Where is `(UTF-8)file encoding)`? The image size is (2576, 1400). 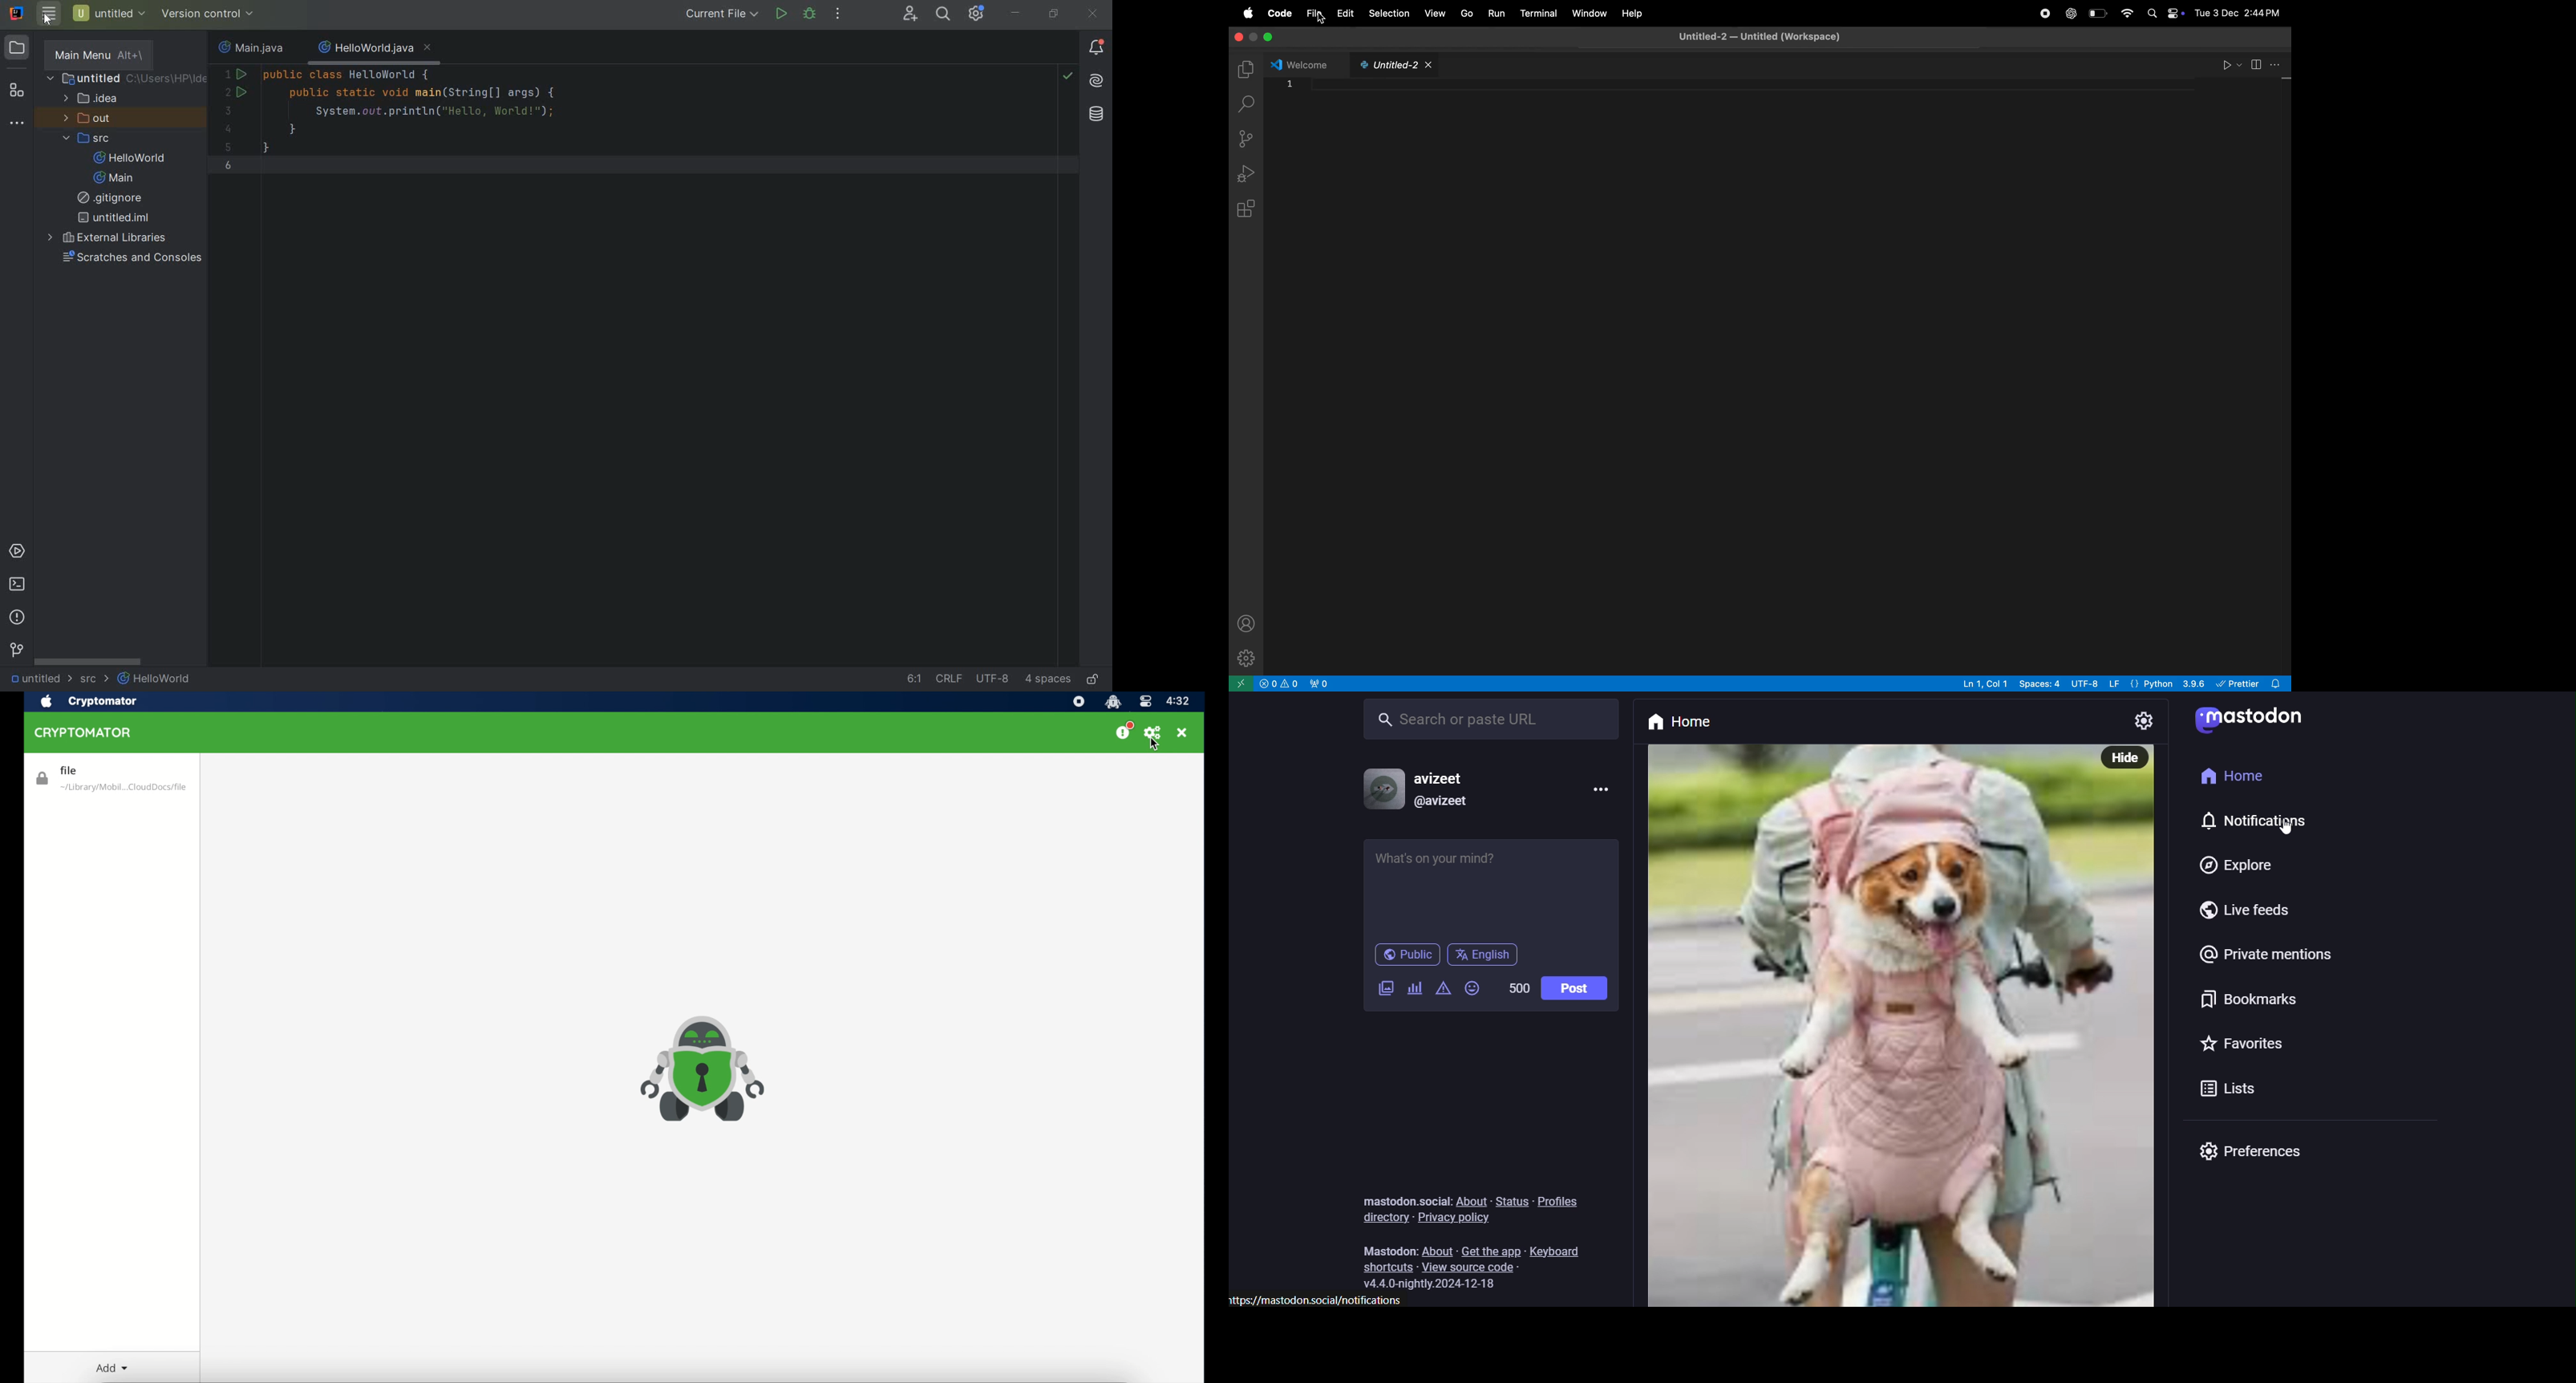 (UTF-8)file encoding) is located at coordinates (995, 681).